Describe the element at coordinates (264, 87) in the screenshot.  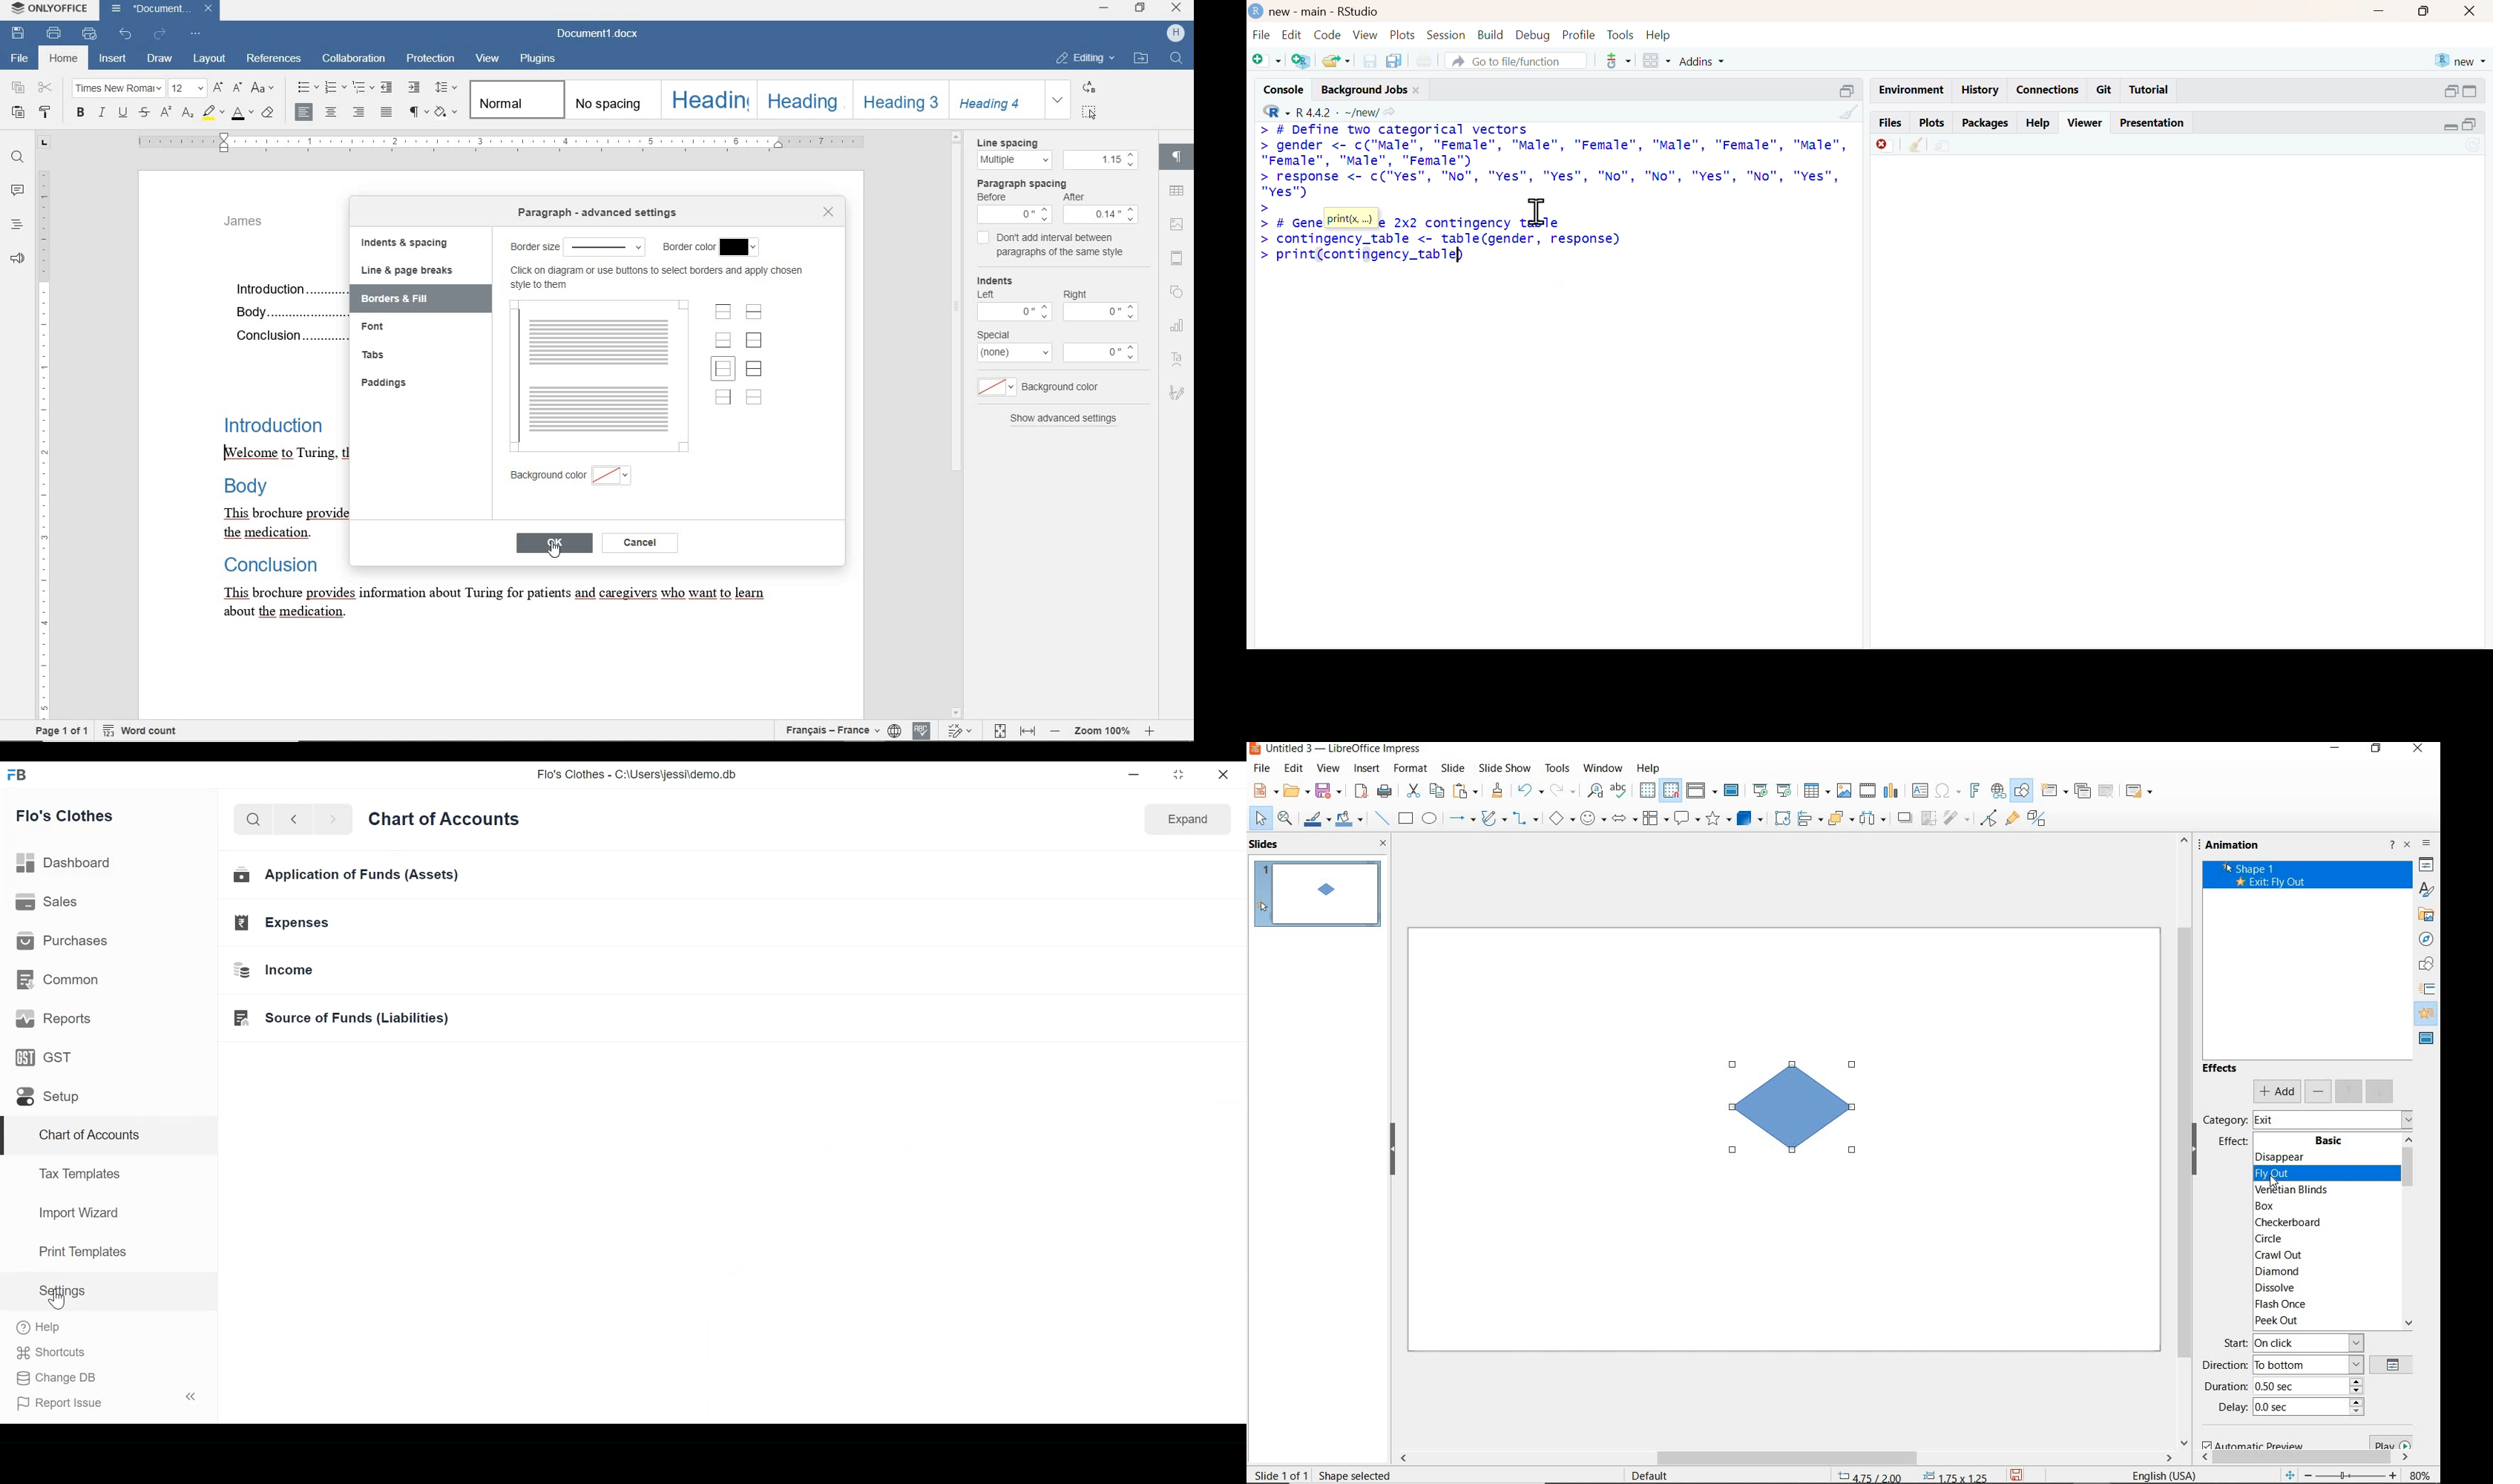
I see `change case` at that location.